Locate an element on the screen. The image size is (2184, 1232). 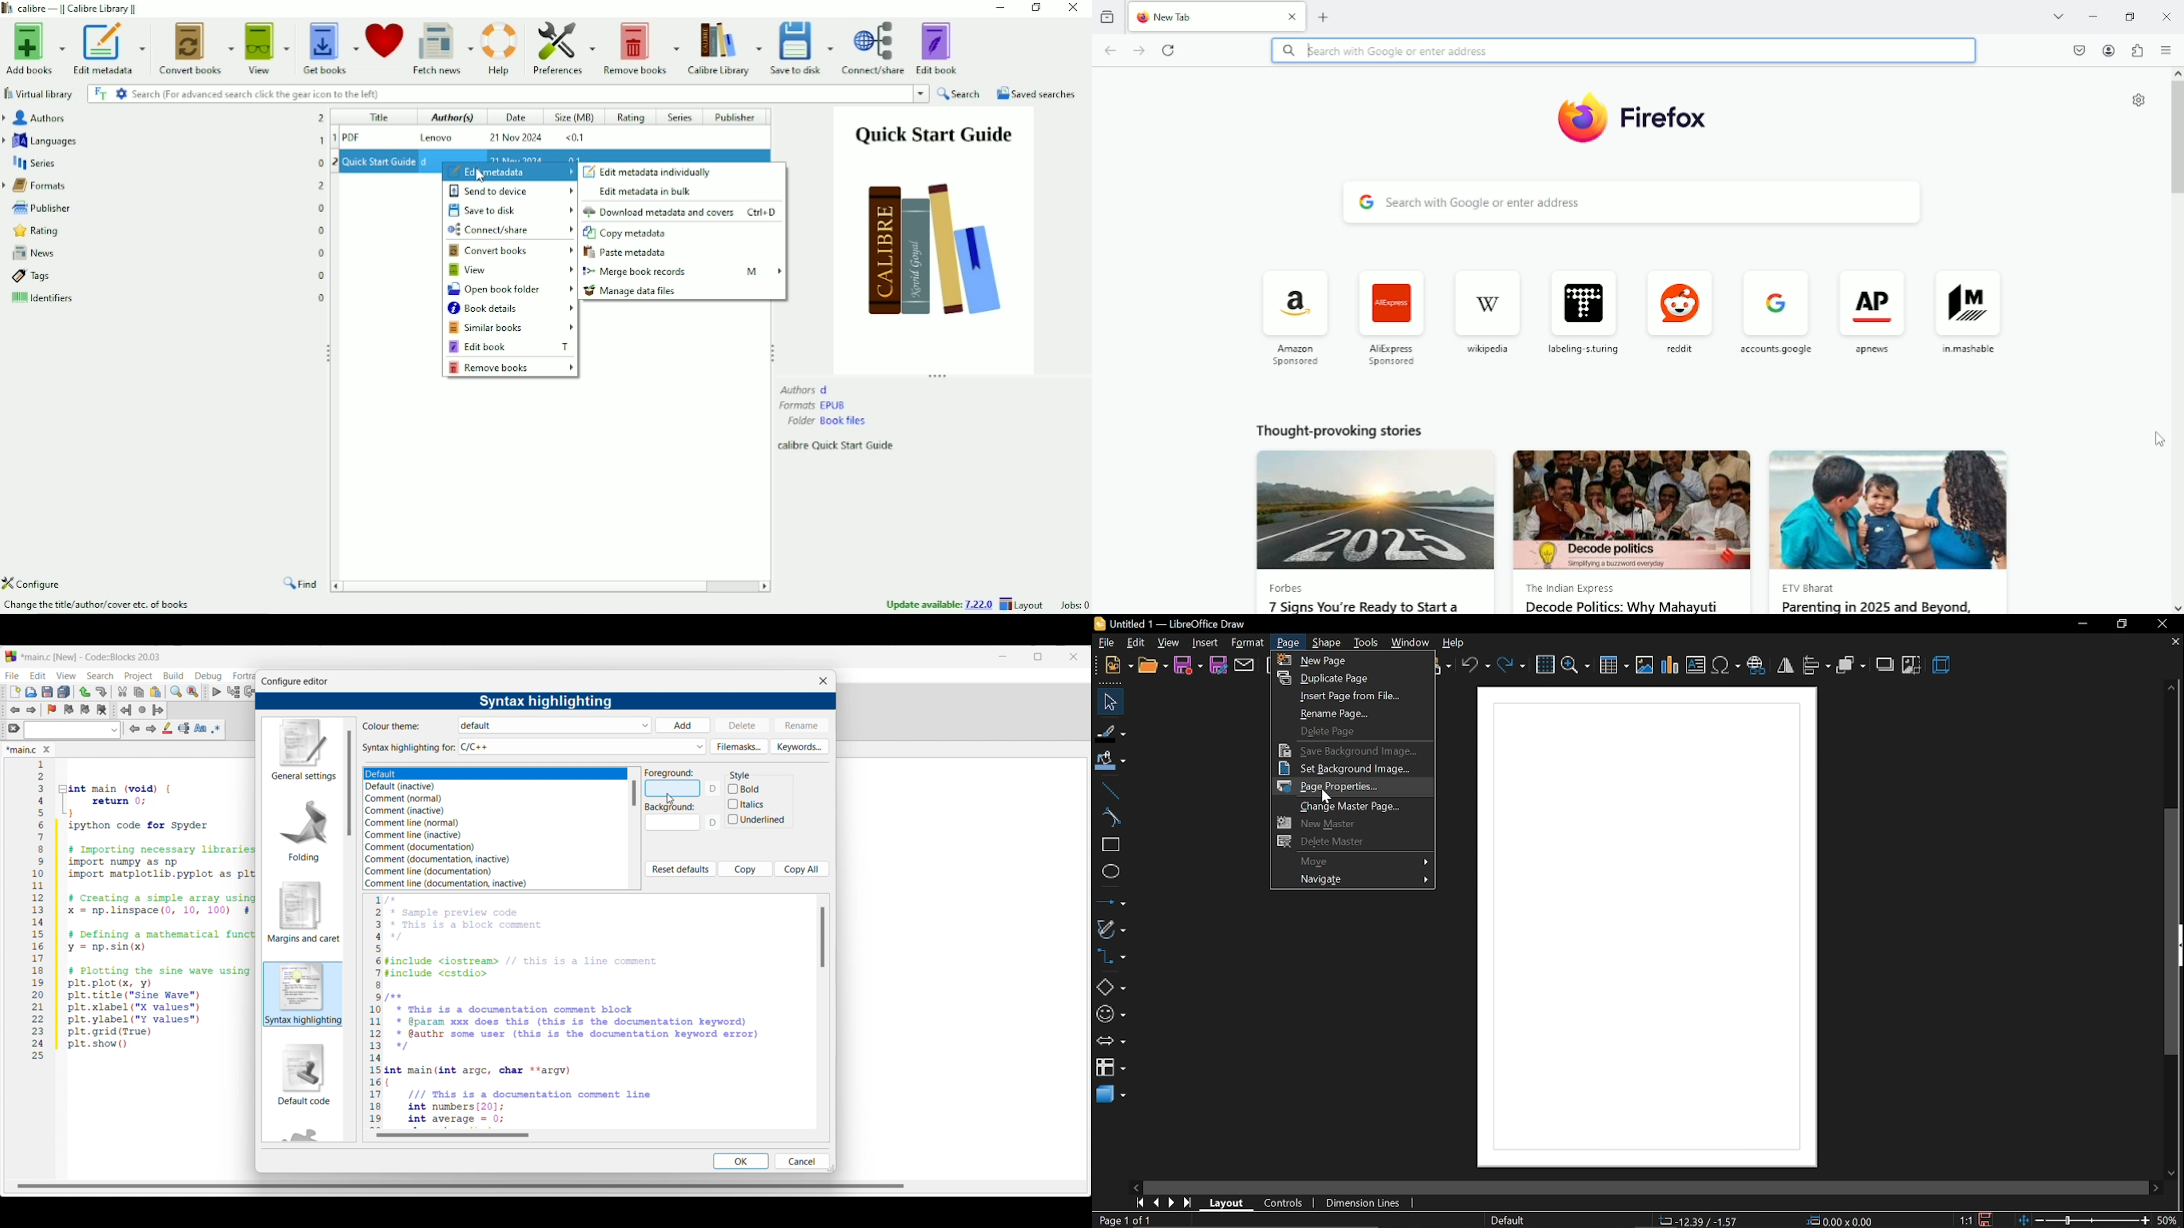
Add is located at coordinates (683, 725).